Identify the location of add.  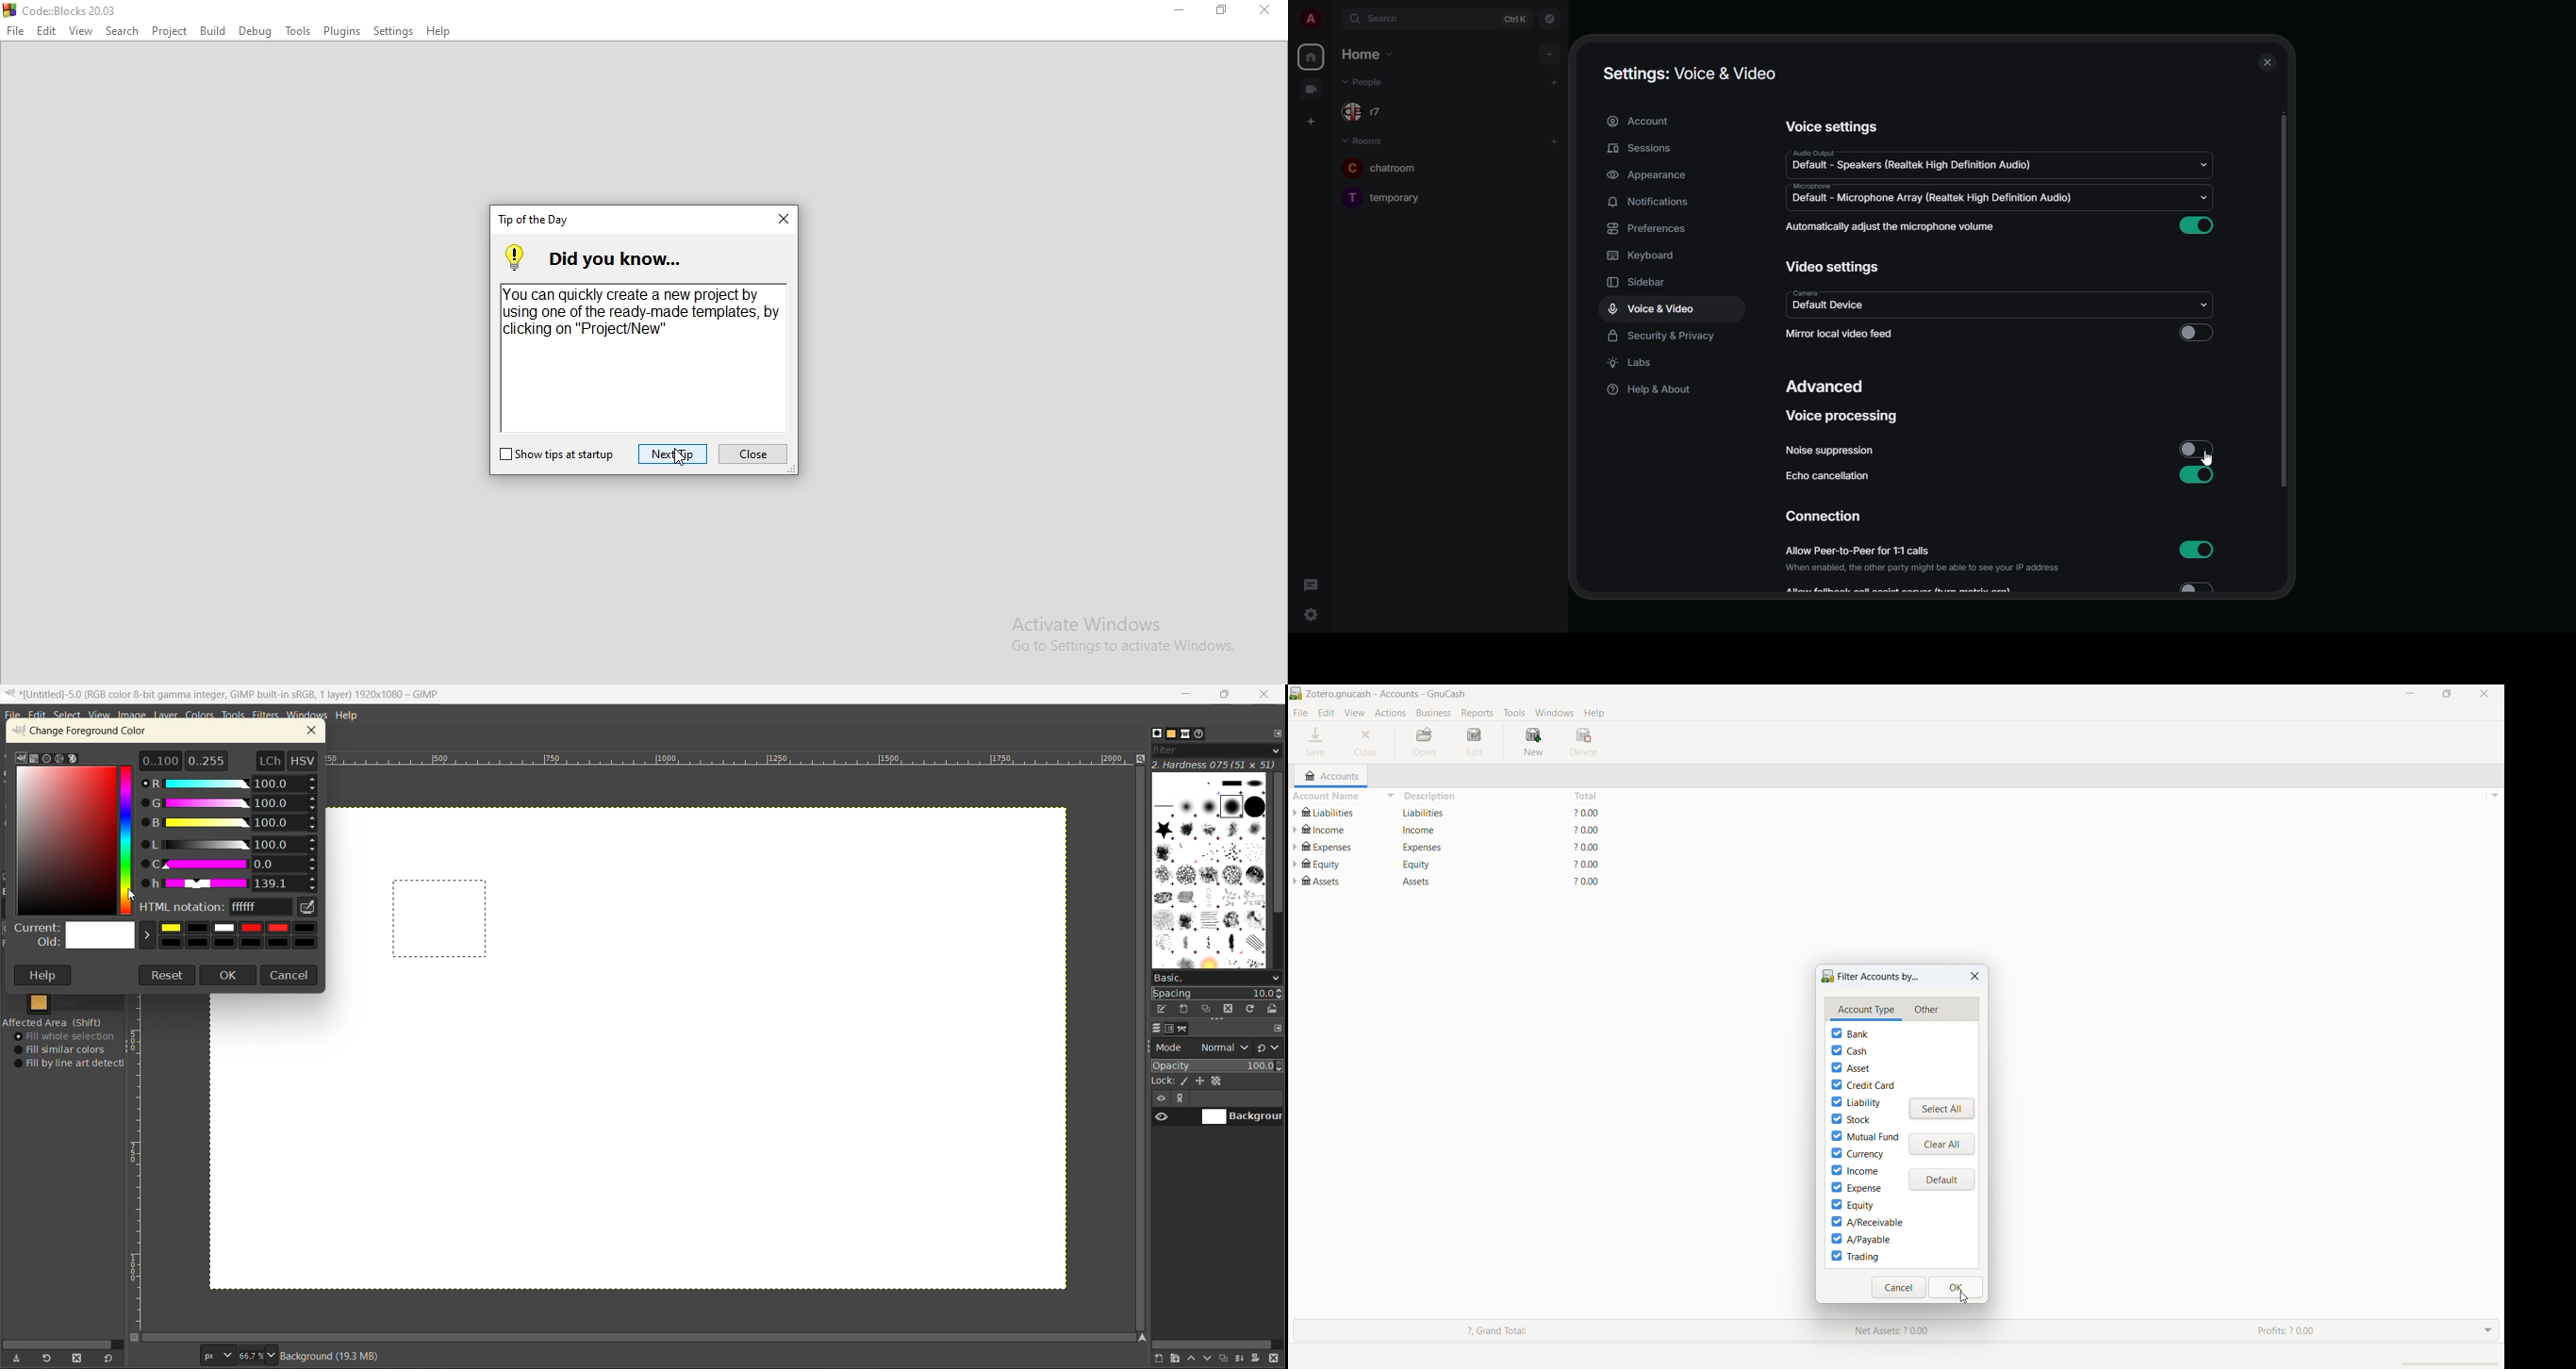
(1554, 141).